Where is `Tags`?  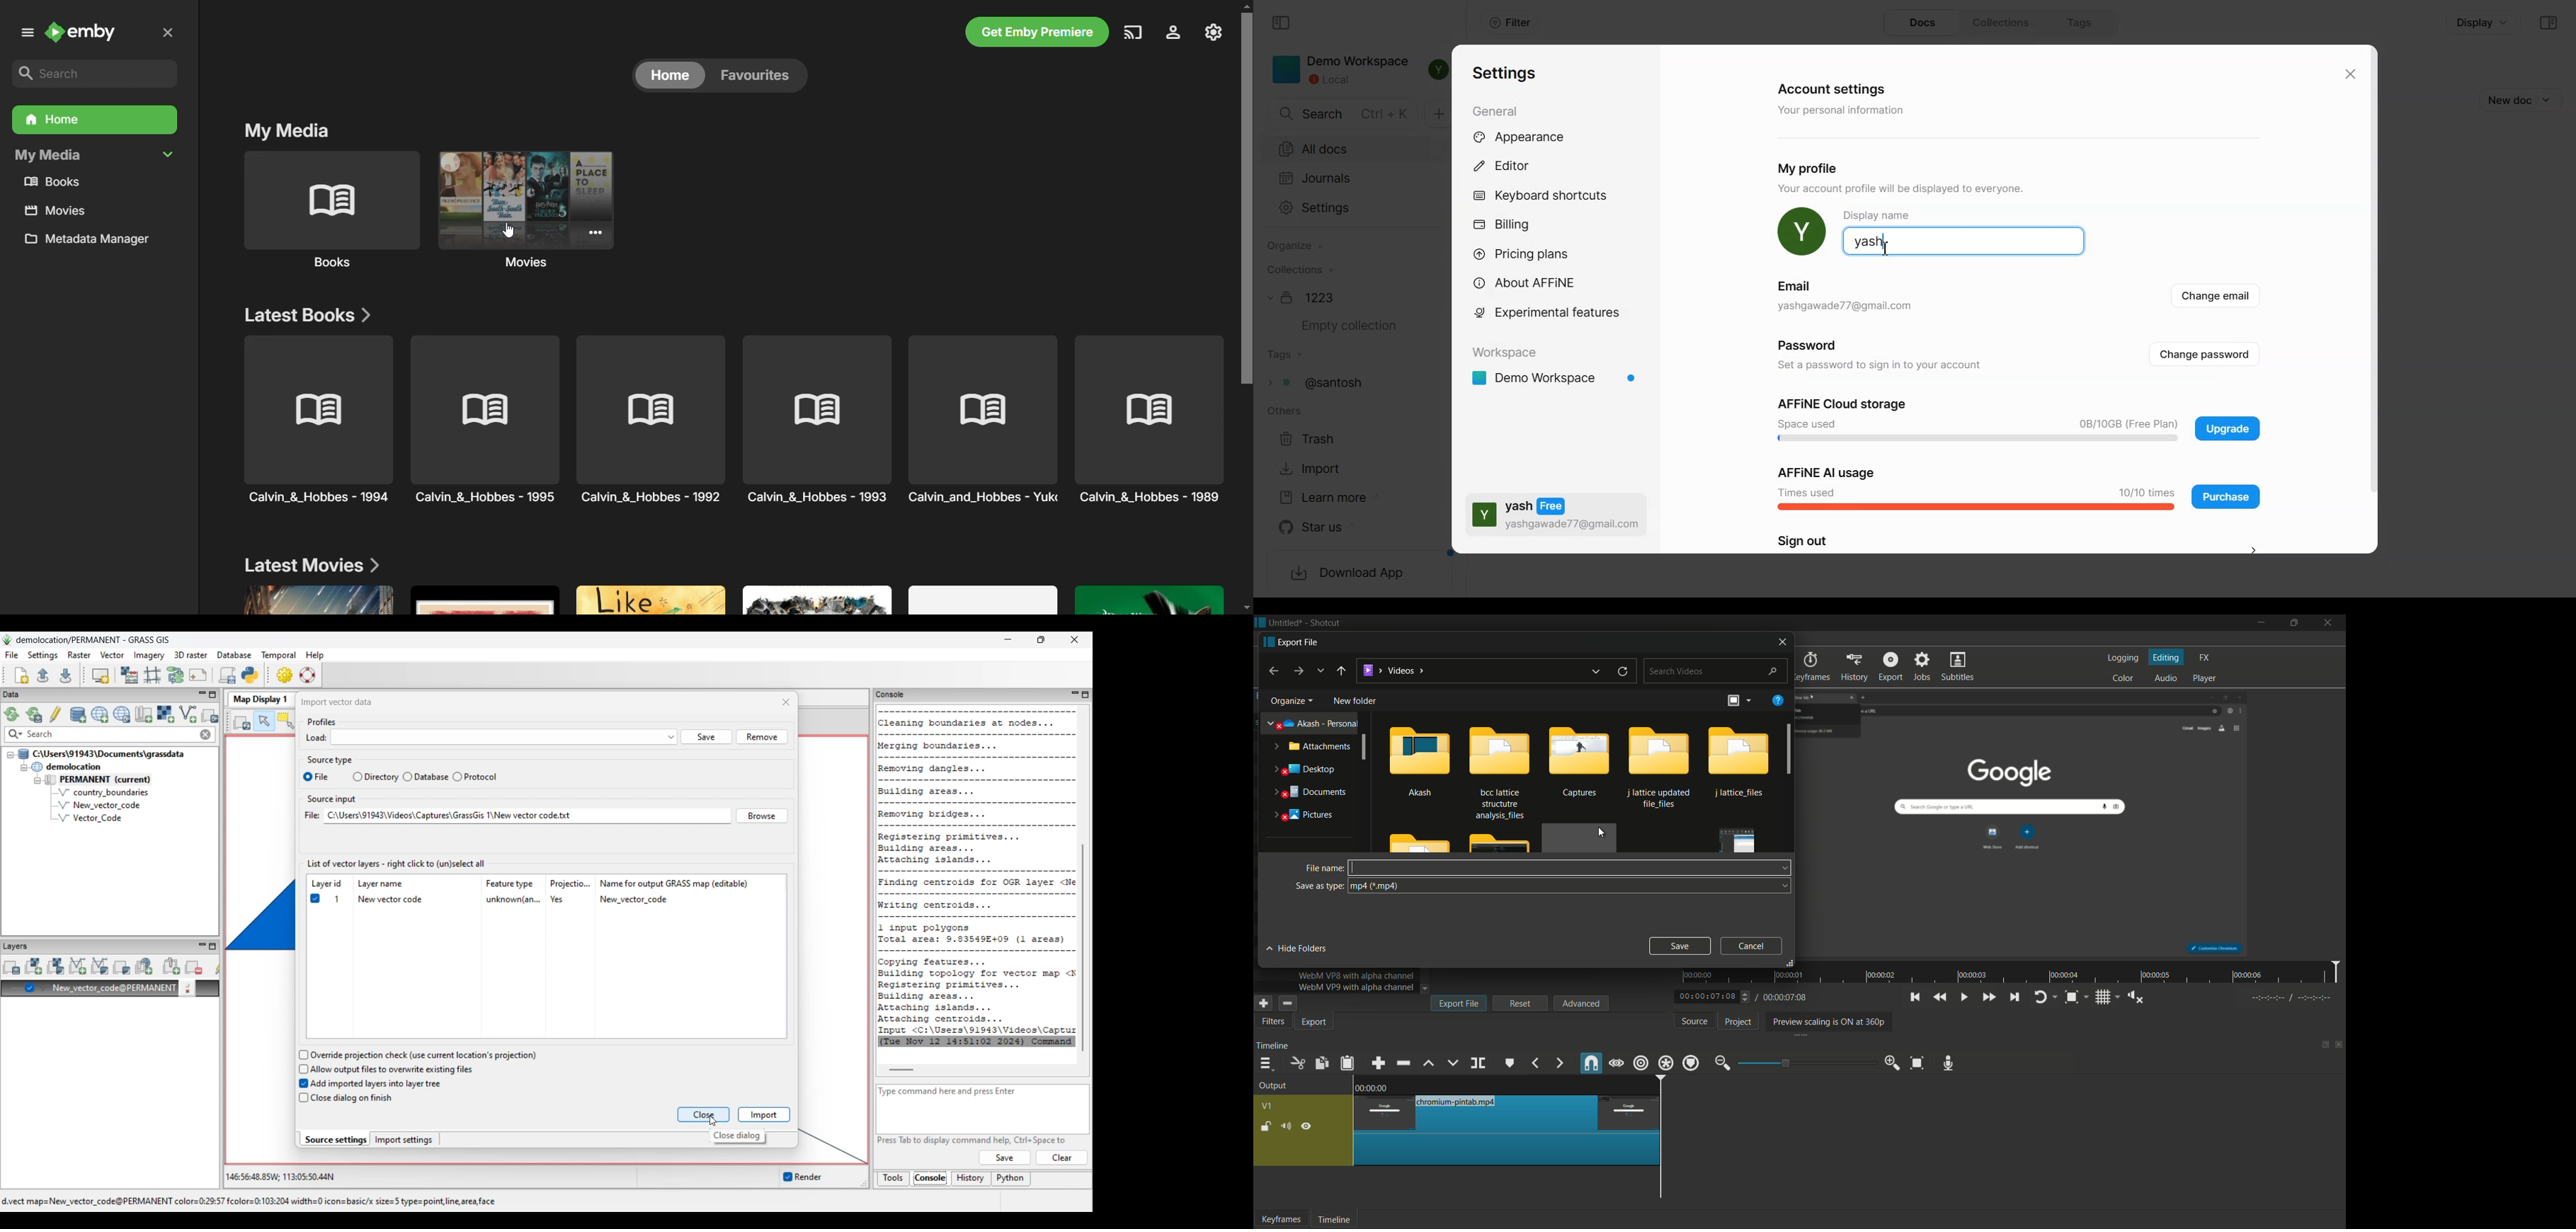 Tags is located at coordinates (1286, 355).